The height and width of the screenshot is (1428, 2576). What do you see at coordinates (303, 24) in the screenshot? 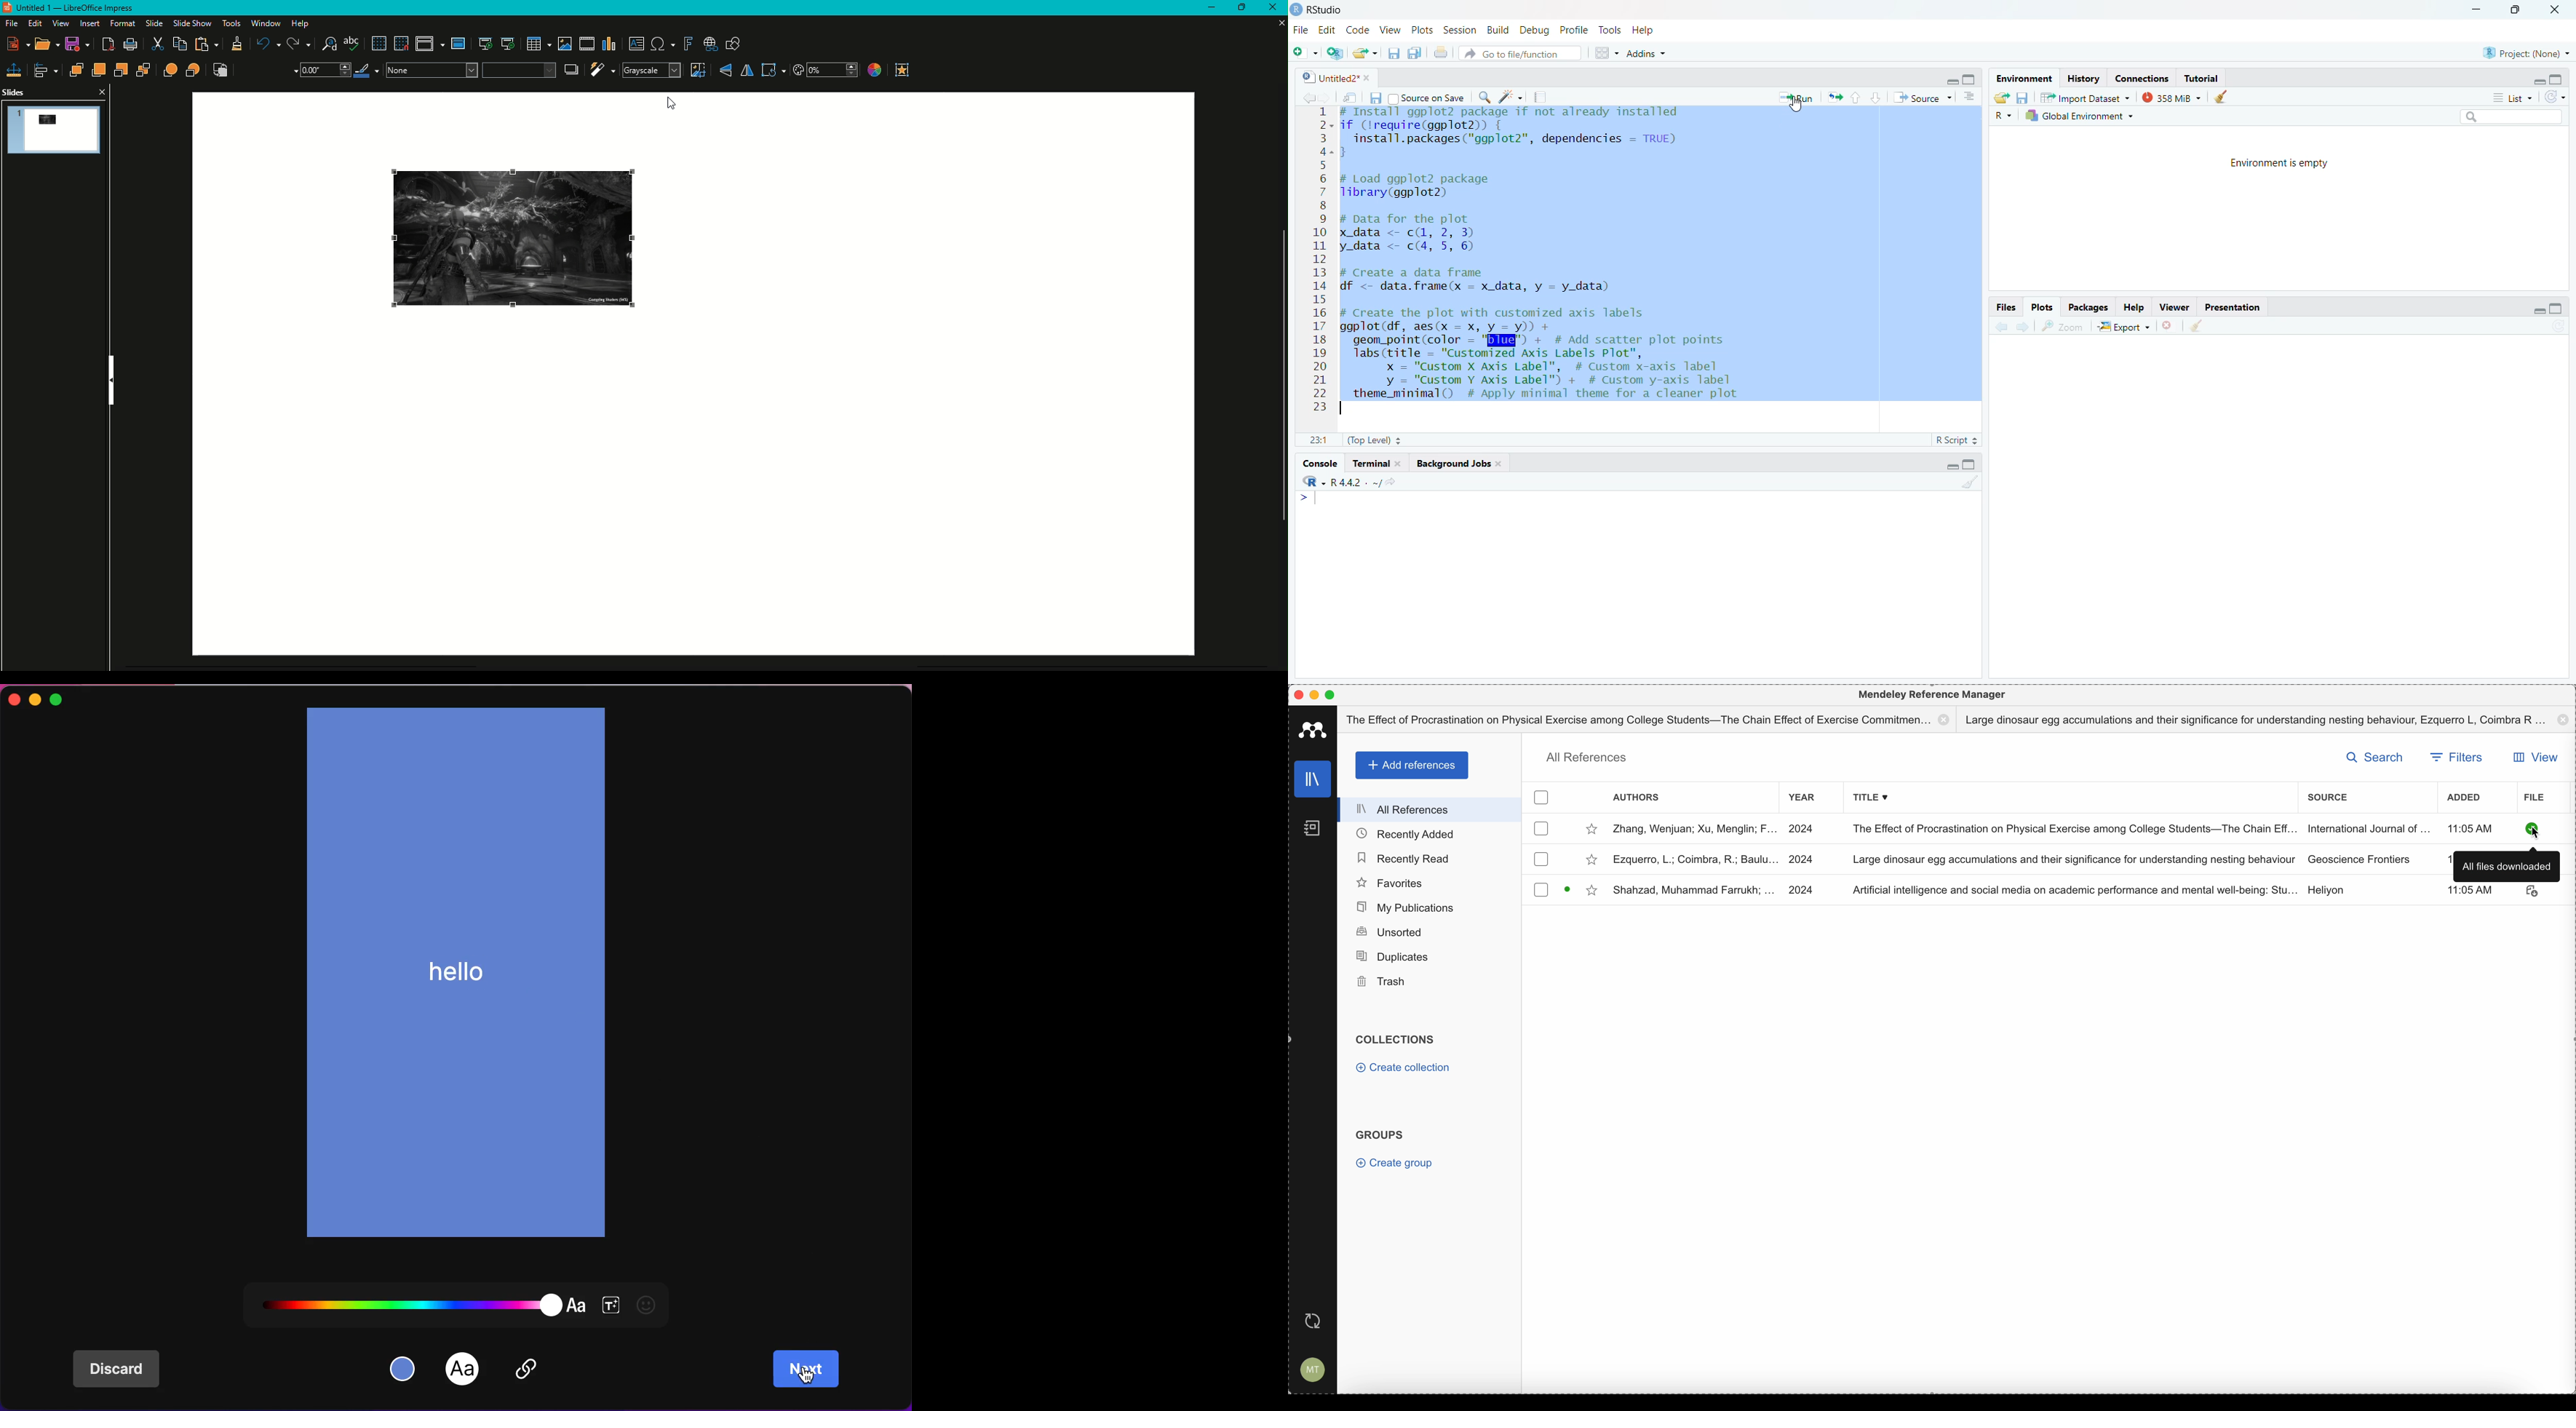
I see `Help` at bounding box center [303, 24].